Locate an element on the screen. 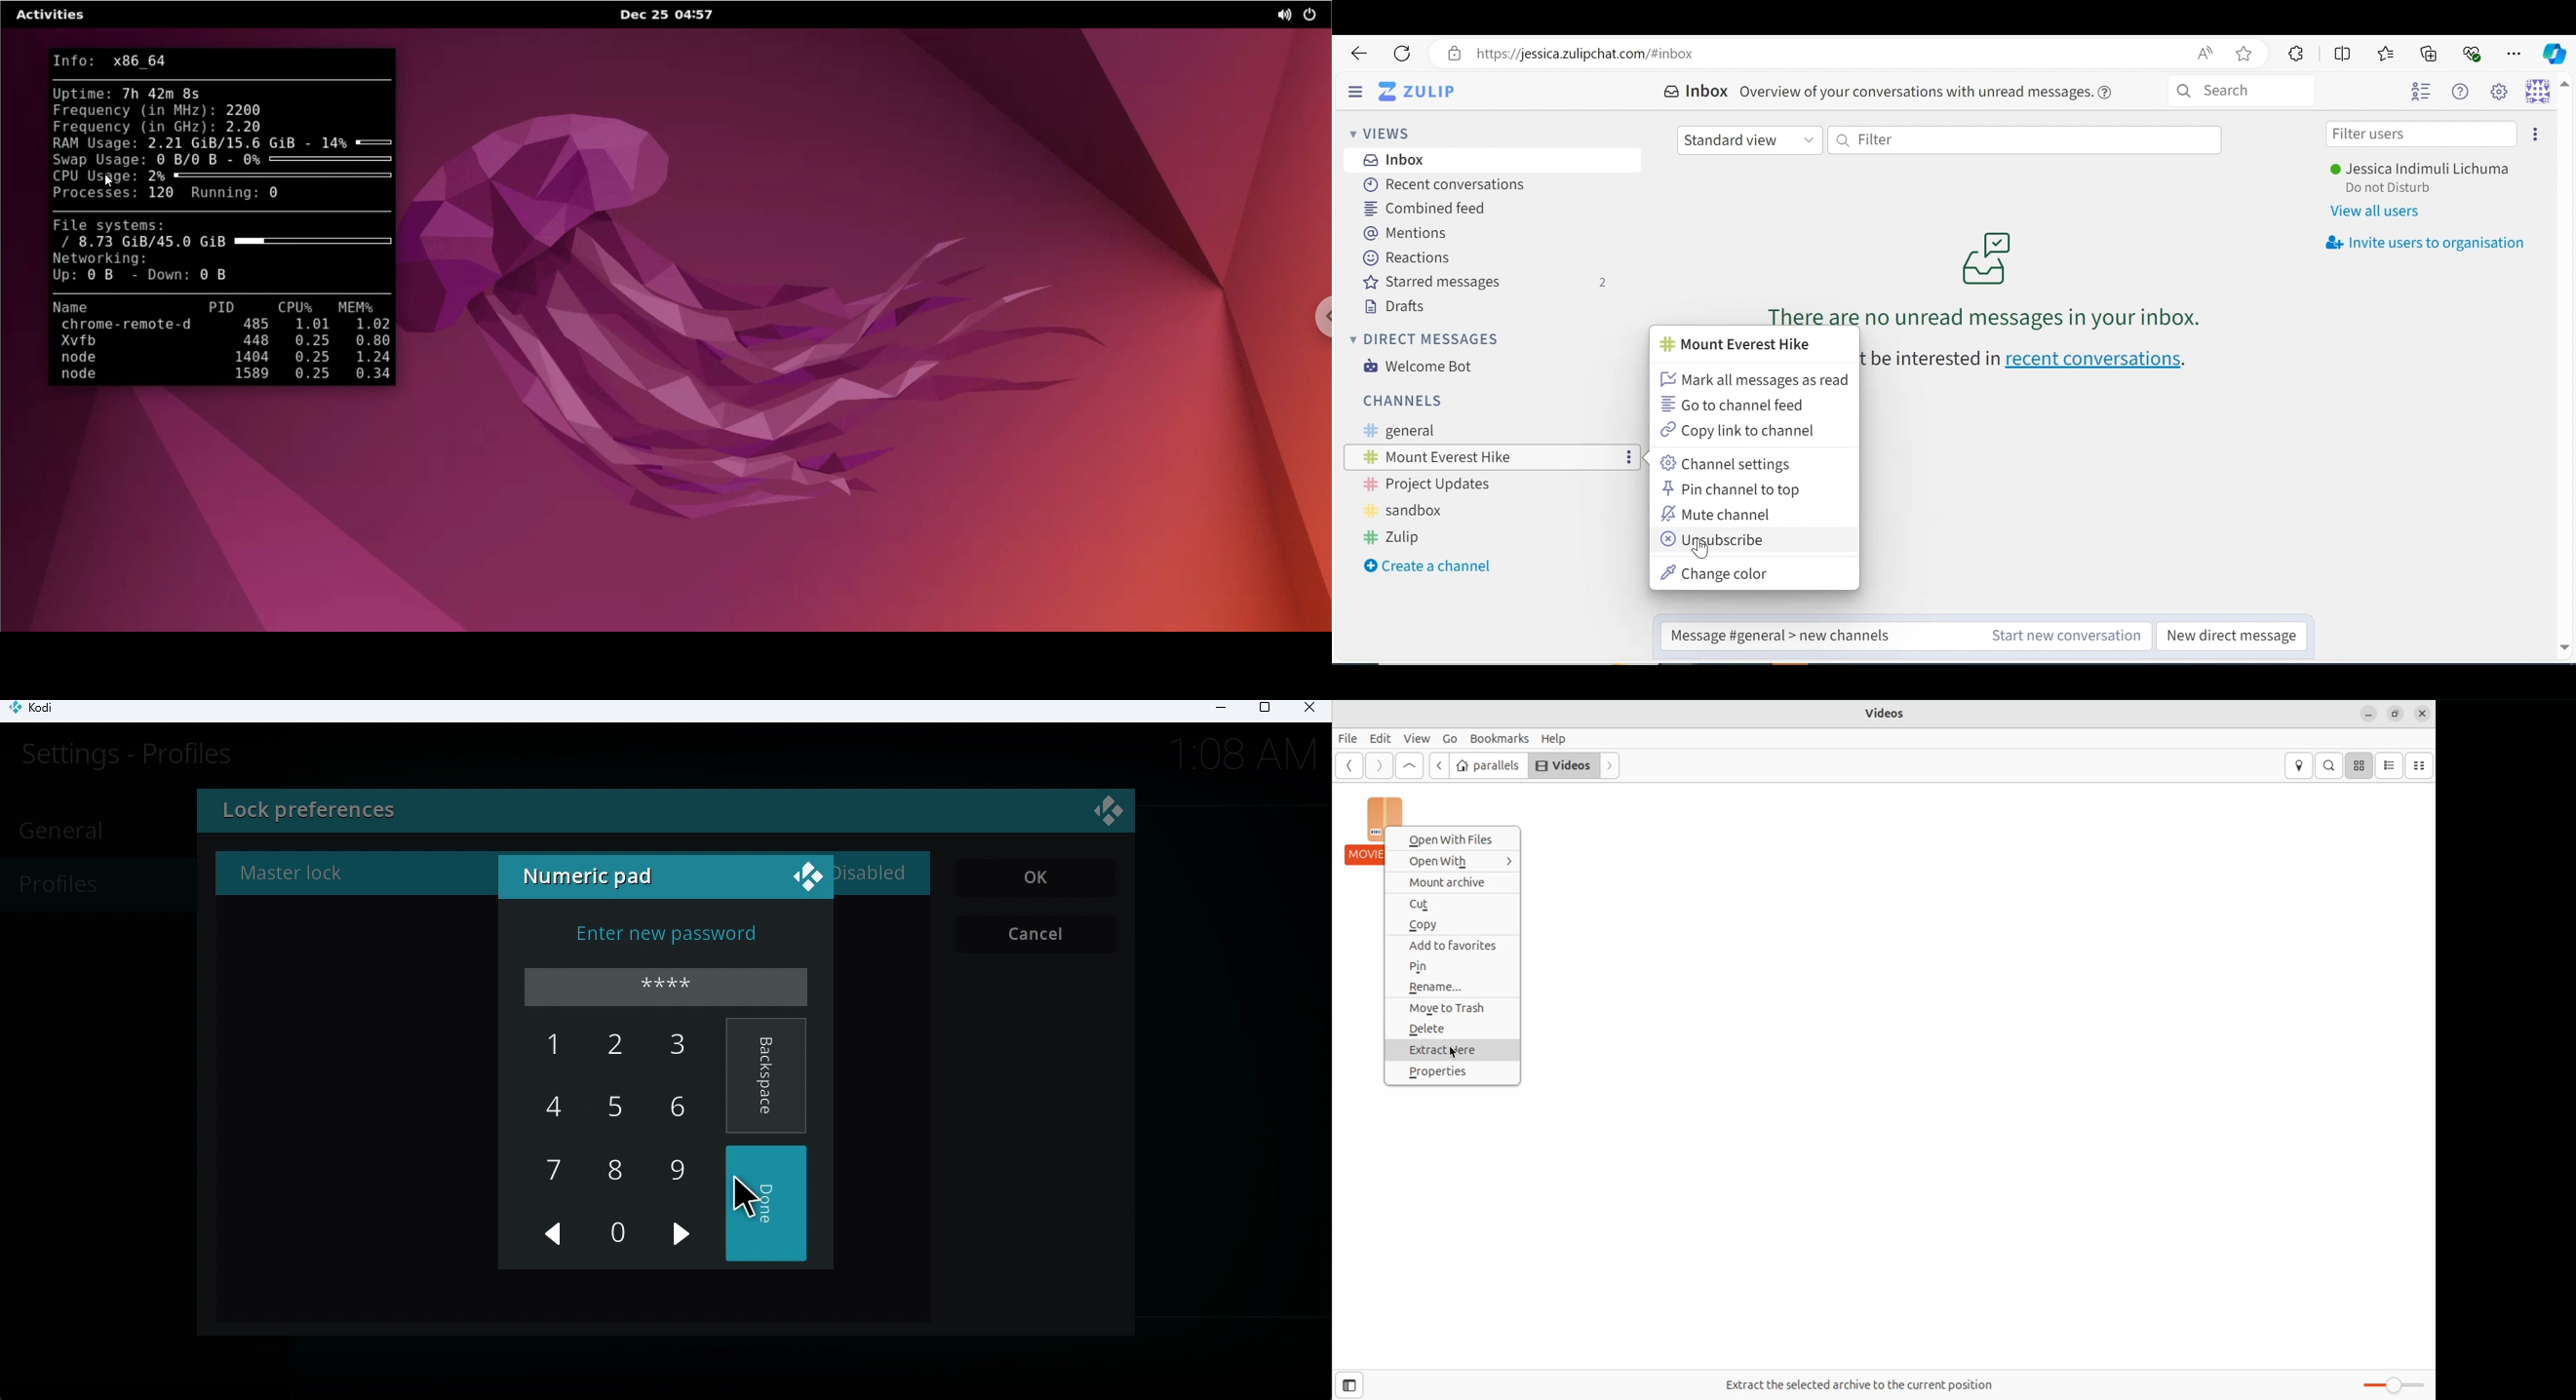 The width and height of the screenshot is (2576, 1400). Bookmark this page is located at coordinates (2248, 55).